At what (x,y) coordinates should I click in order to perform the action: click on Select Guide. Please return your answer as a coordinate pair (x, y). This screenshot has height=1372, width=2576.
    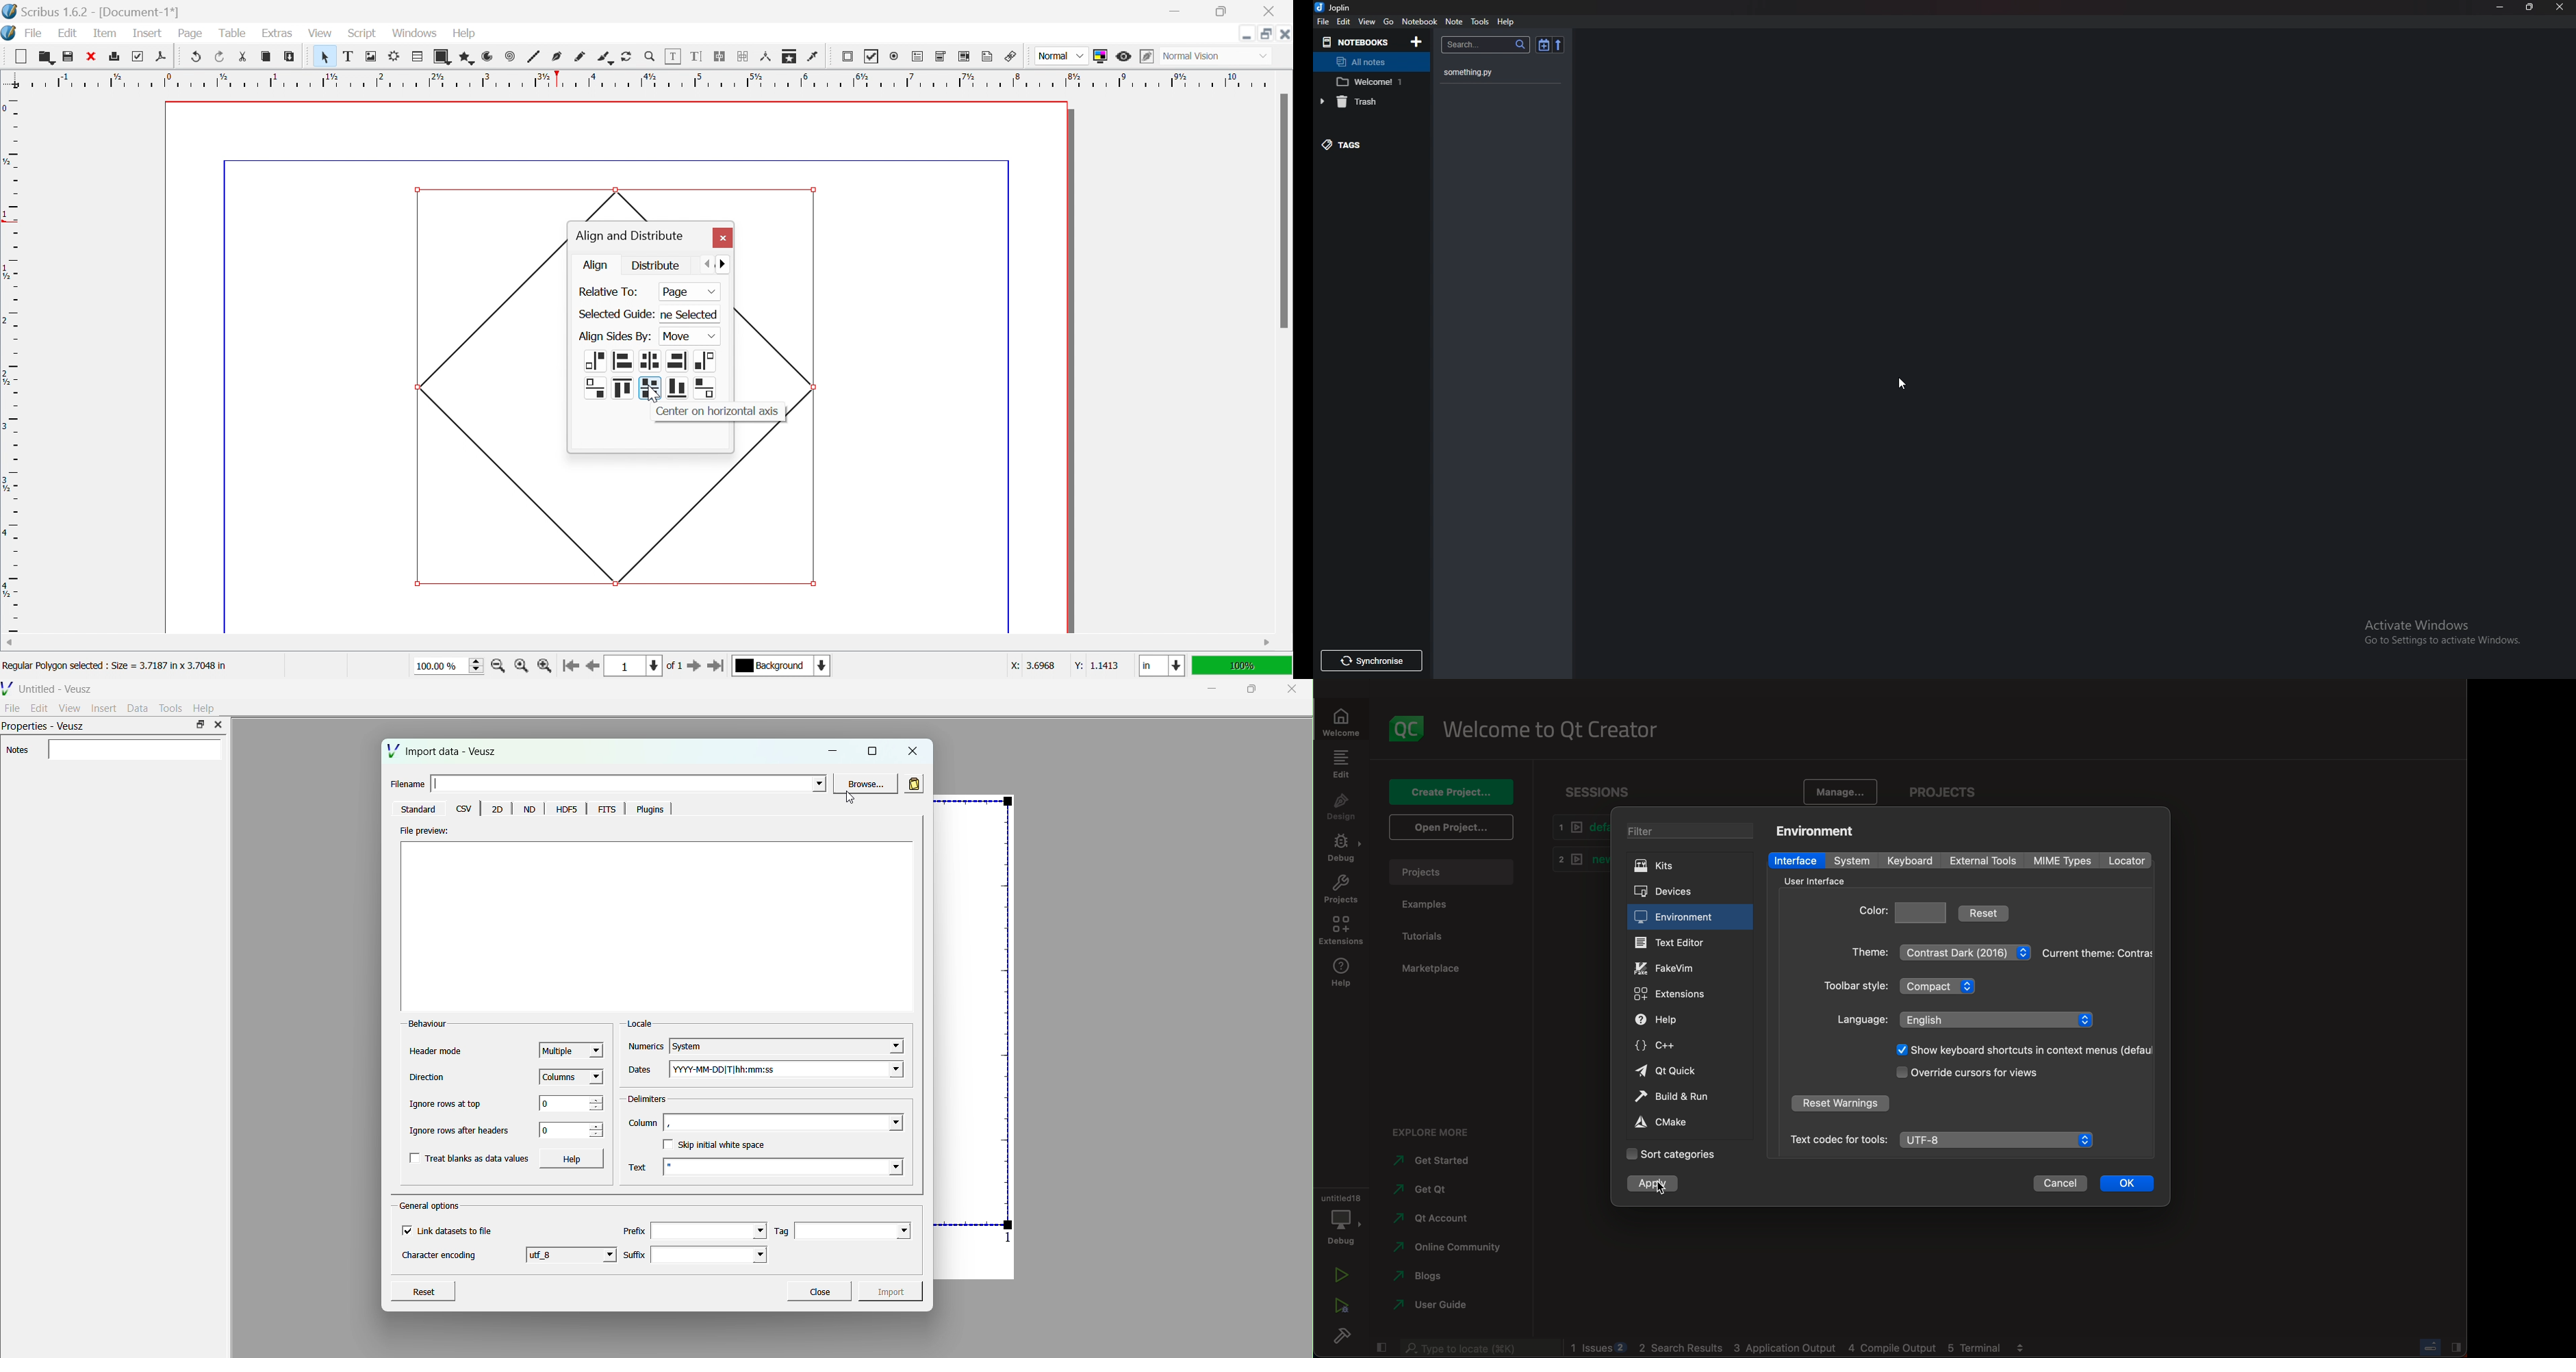
    Looking at the image, I should click on (615, 315).